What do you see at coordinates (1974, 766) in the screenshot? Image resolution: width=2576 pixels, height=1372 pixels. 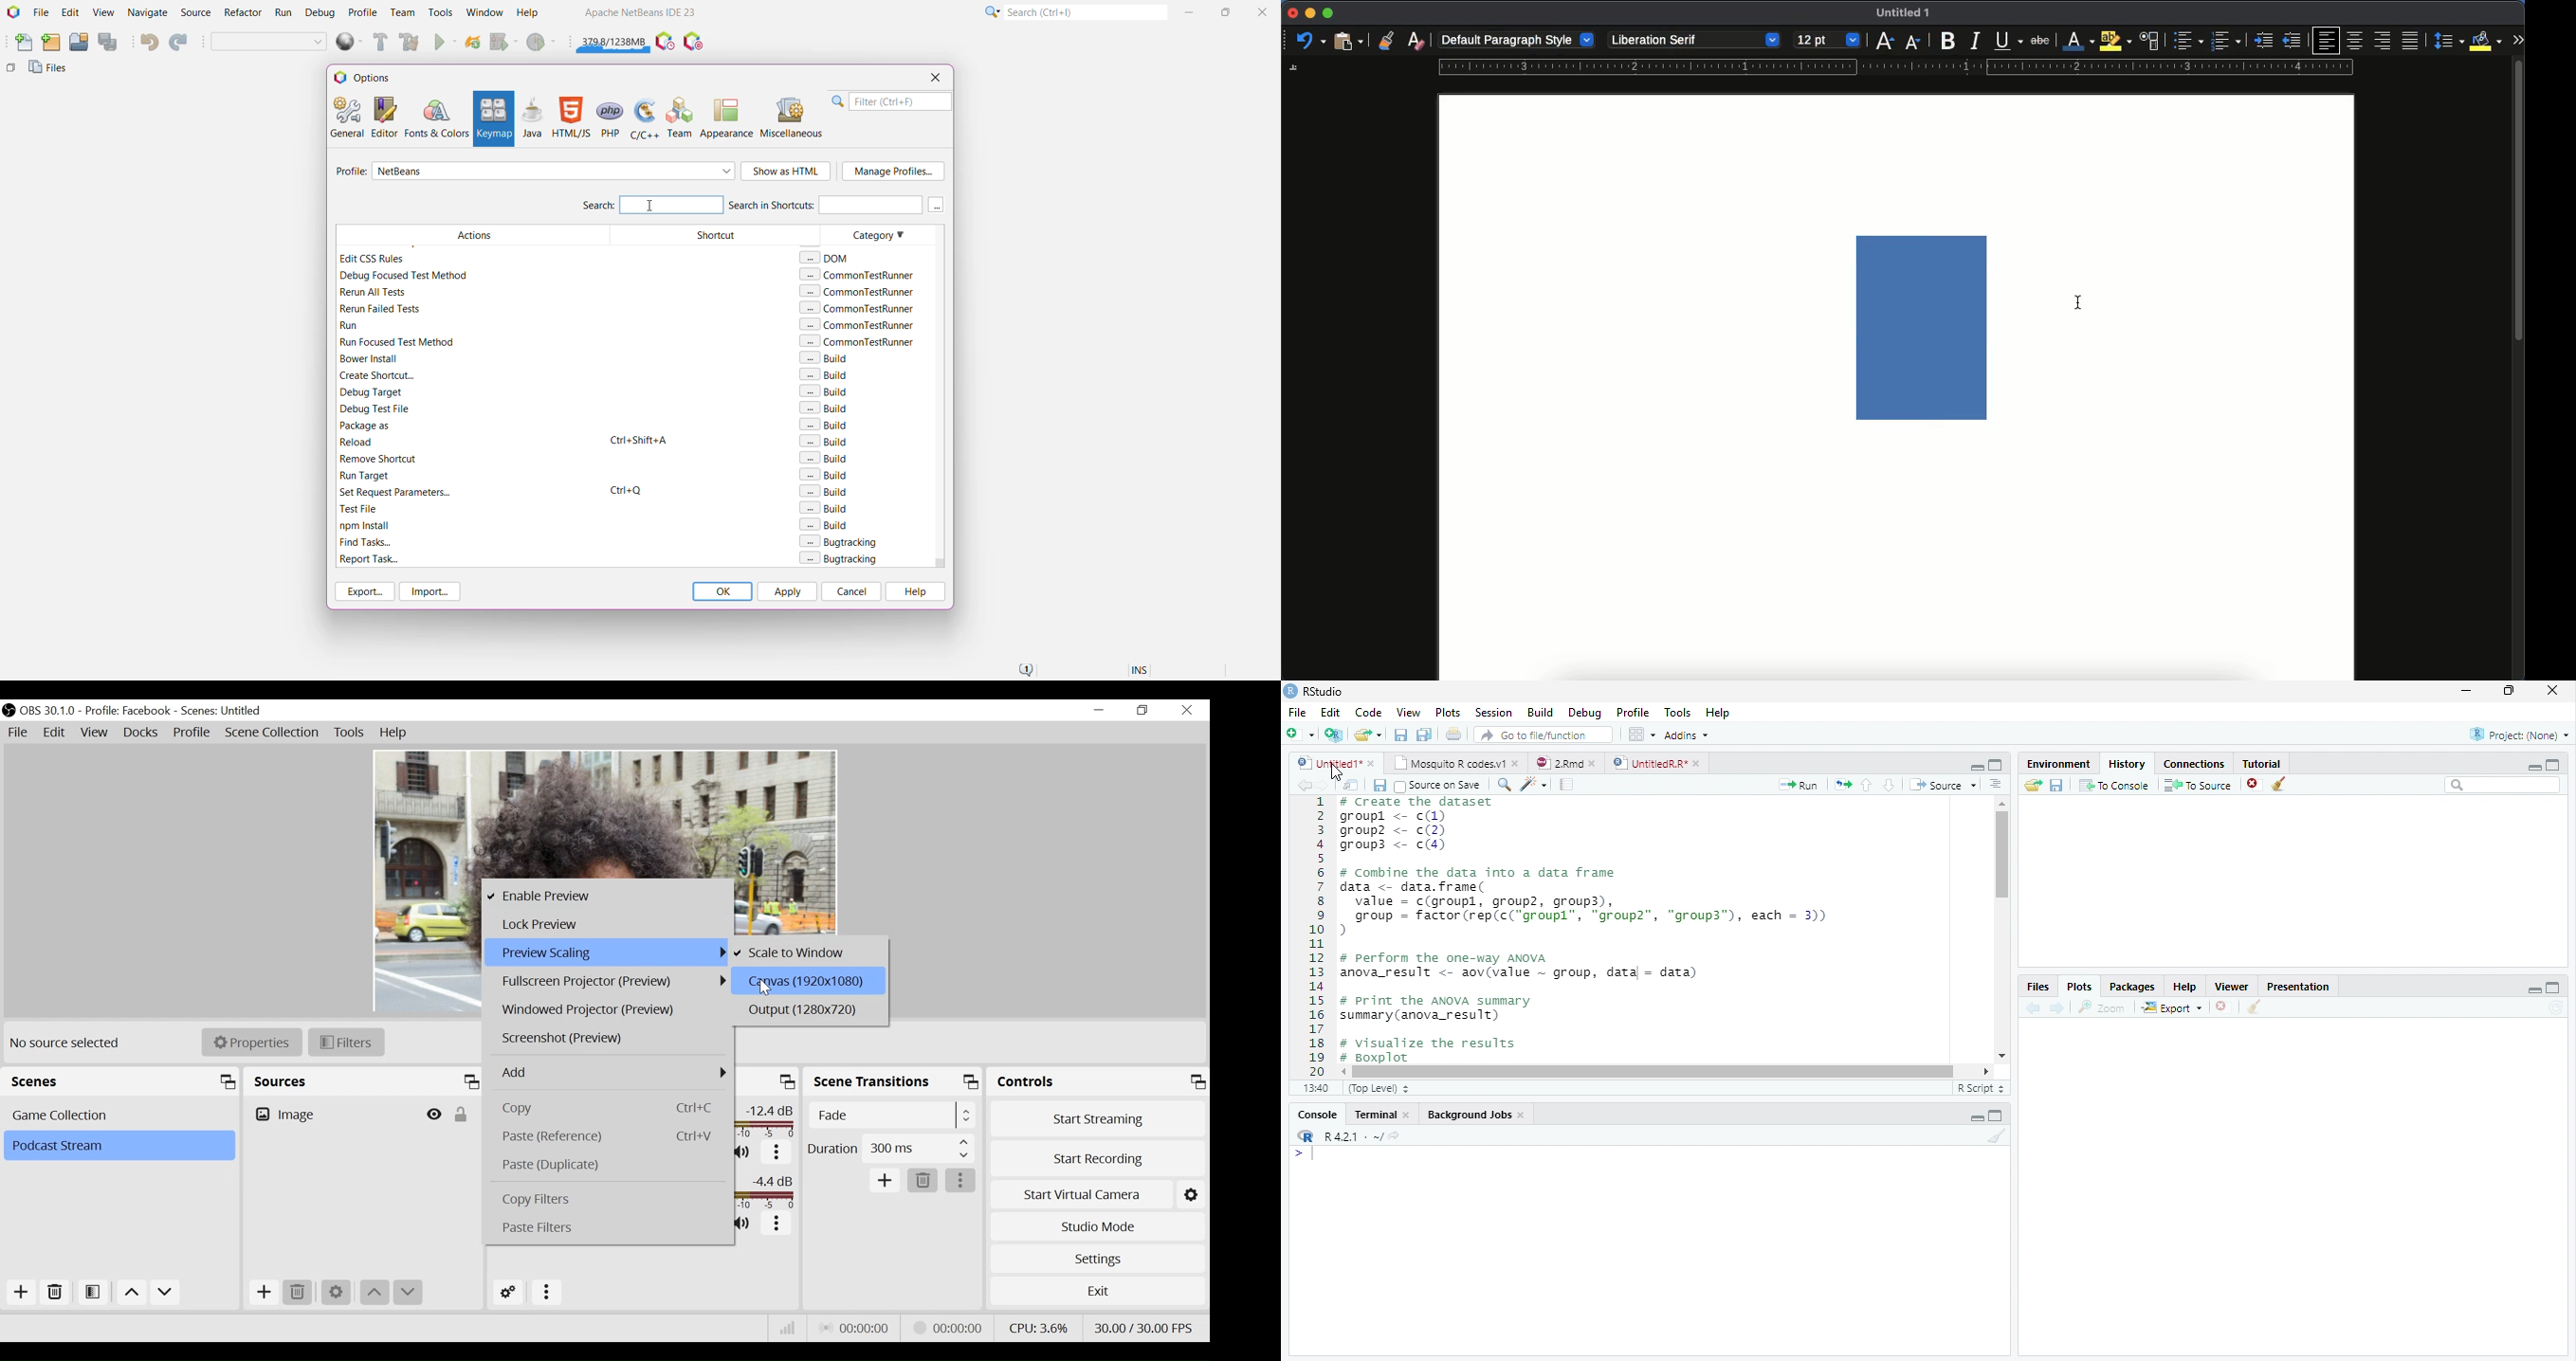 I see `Minimize` at bounding box center [1974, 766].